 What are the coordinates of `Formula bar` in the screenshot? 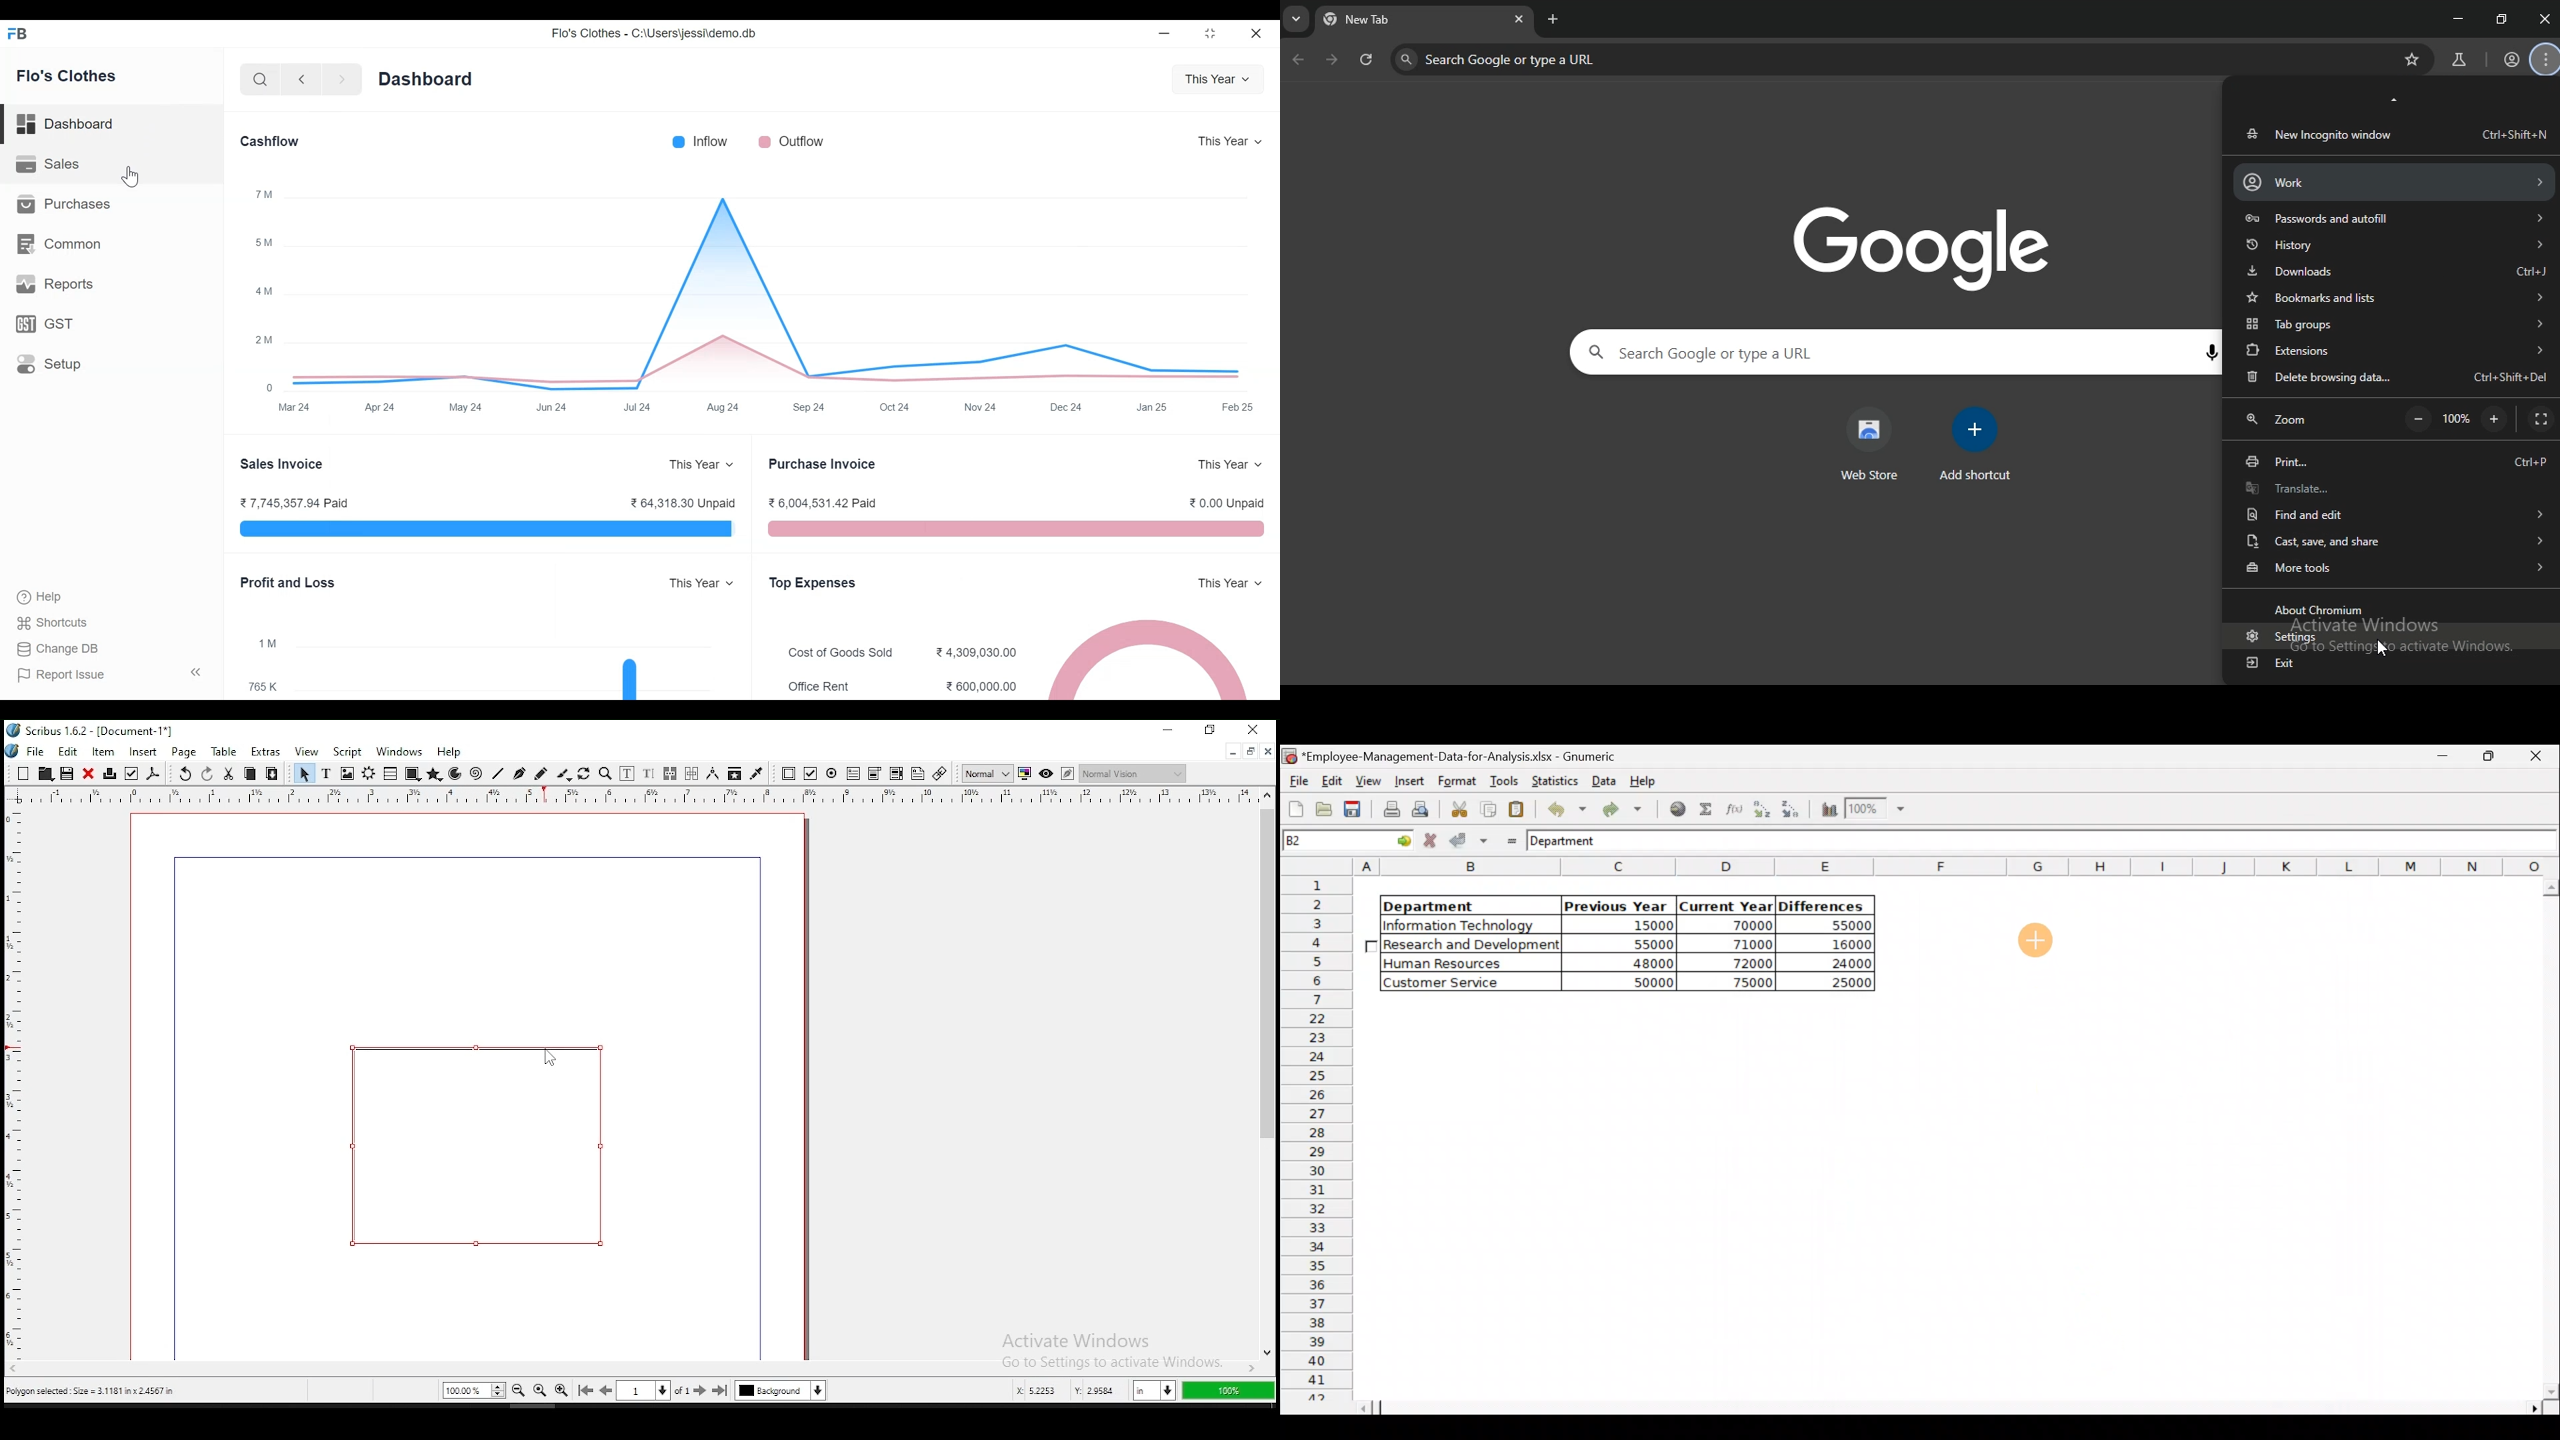 It's located at (2094, 844).